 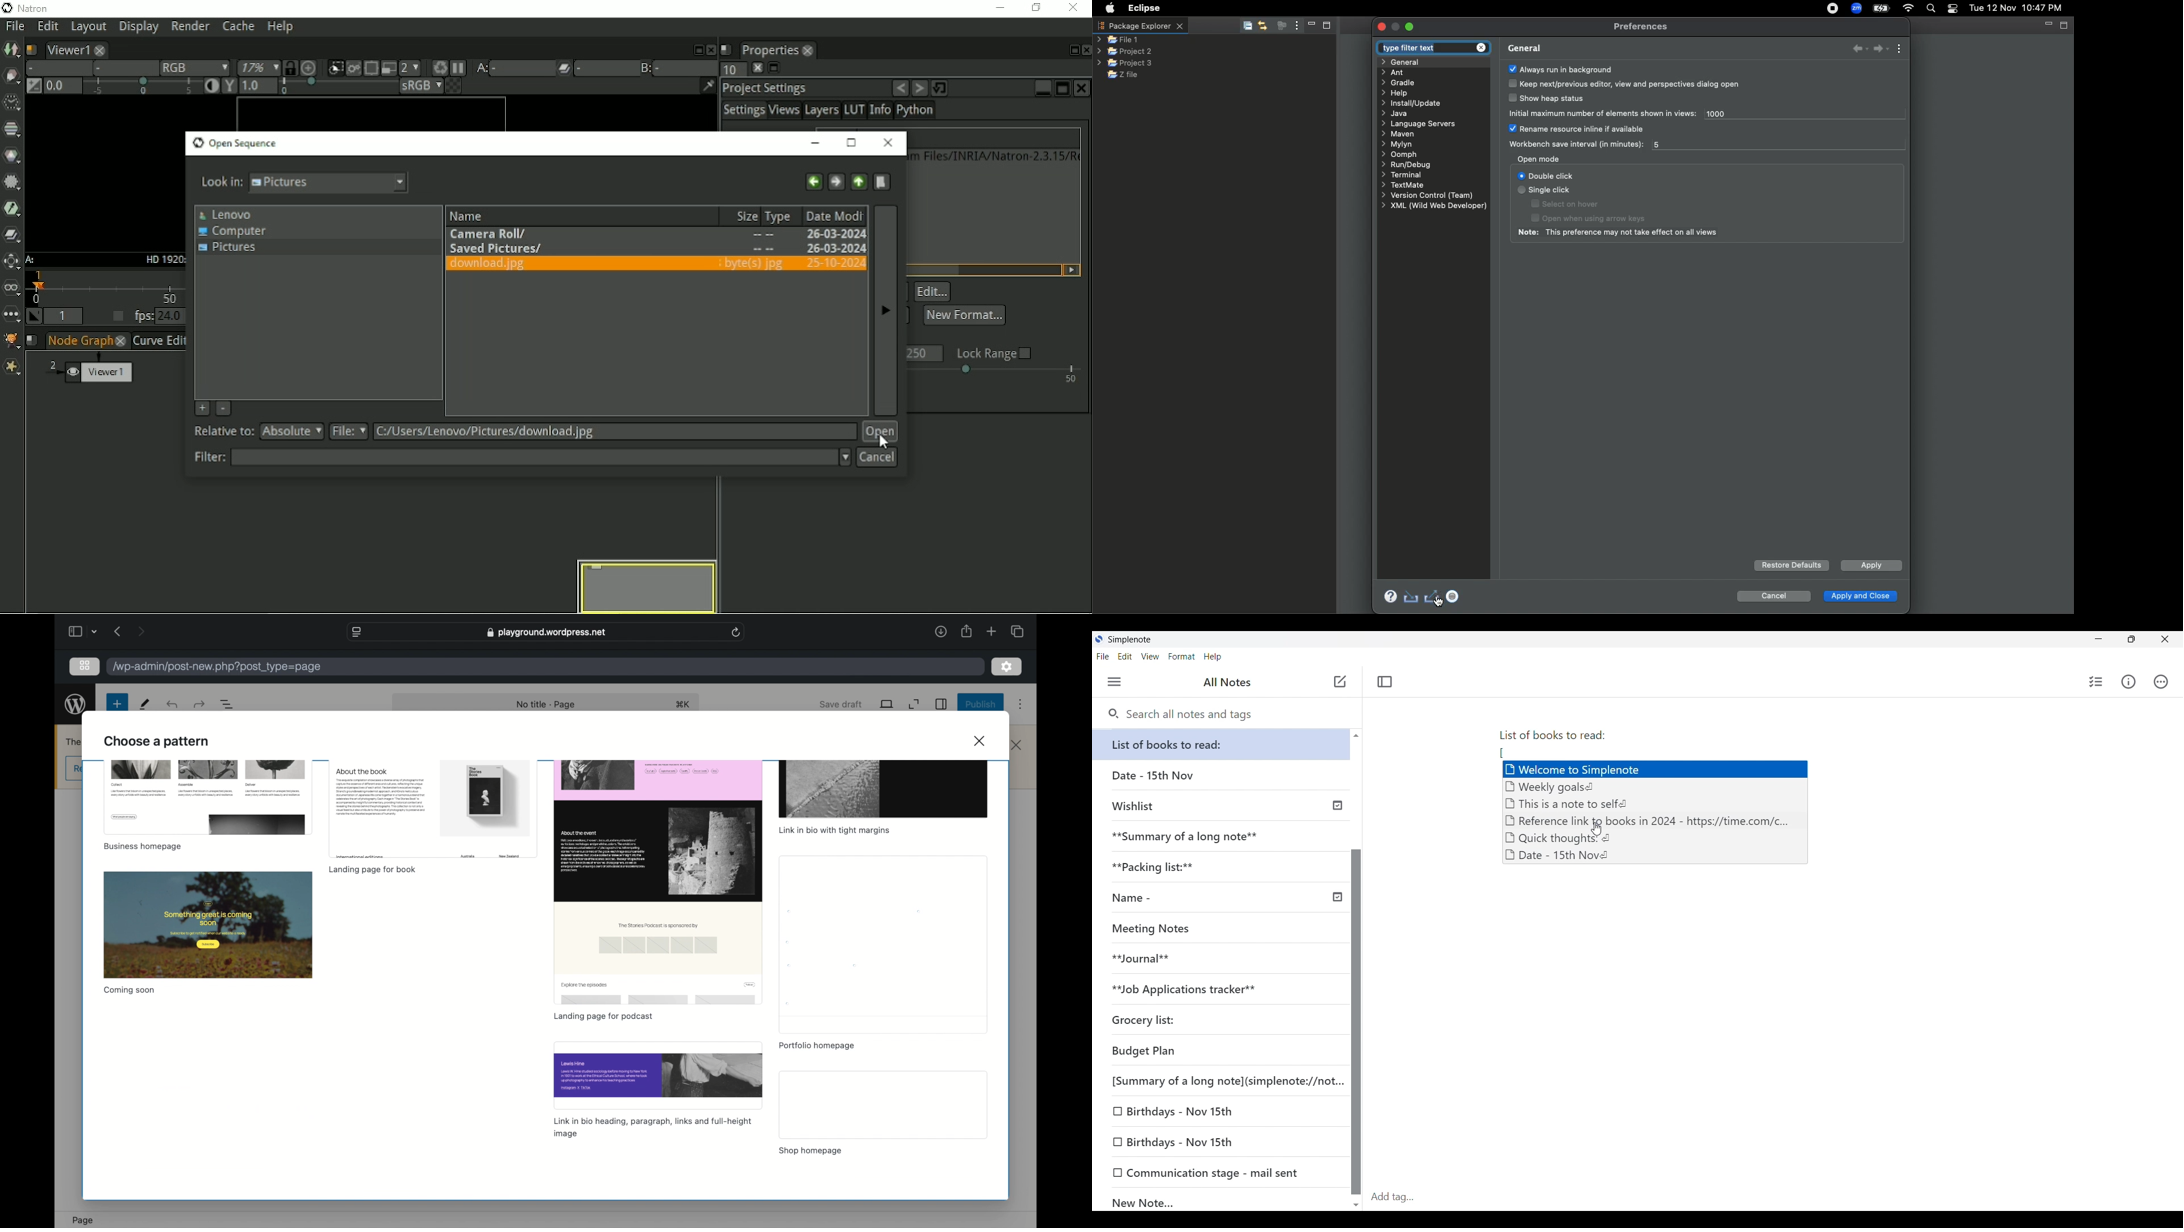 I want to click on New Note..., so click(x=1223, y=1200).